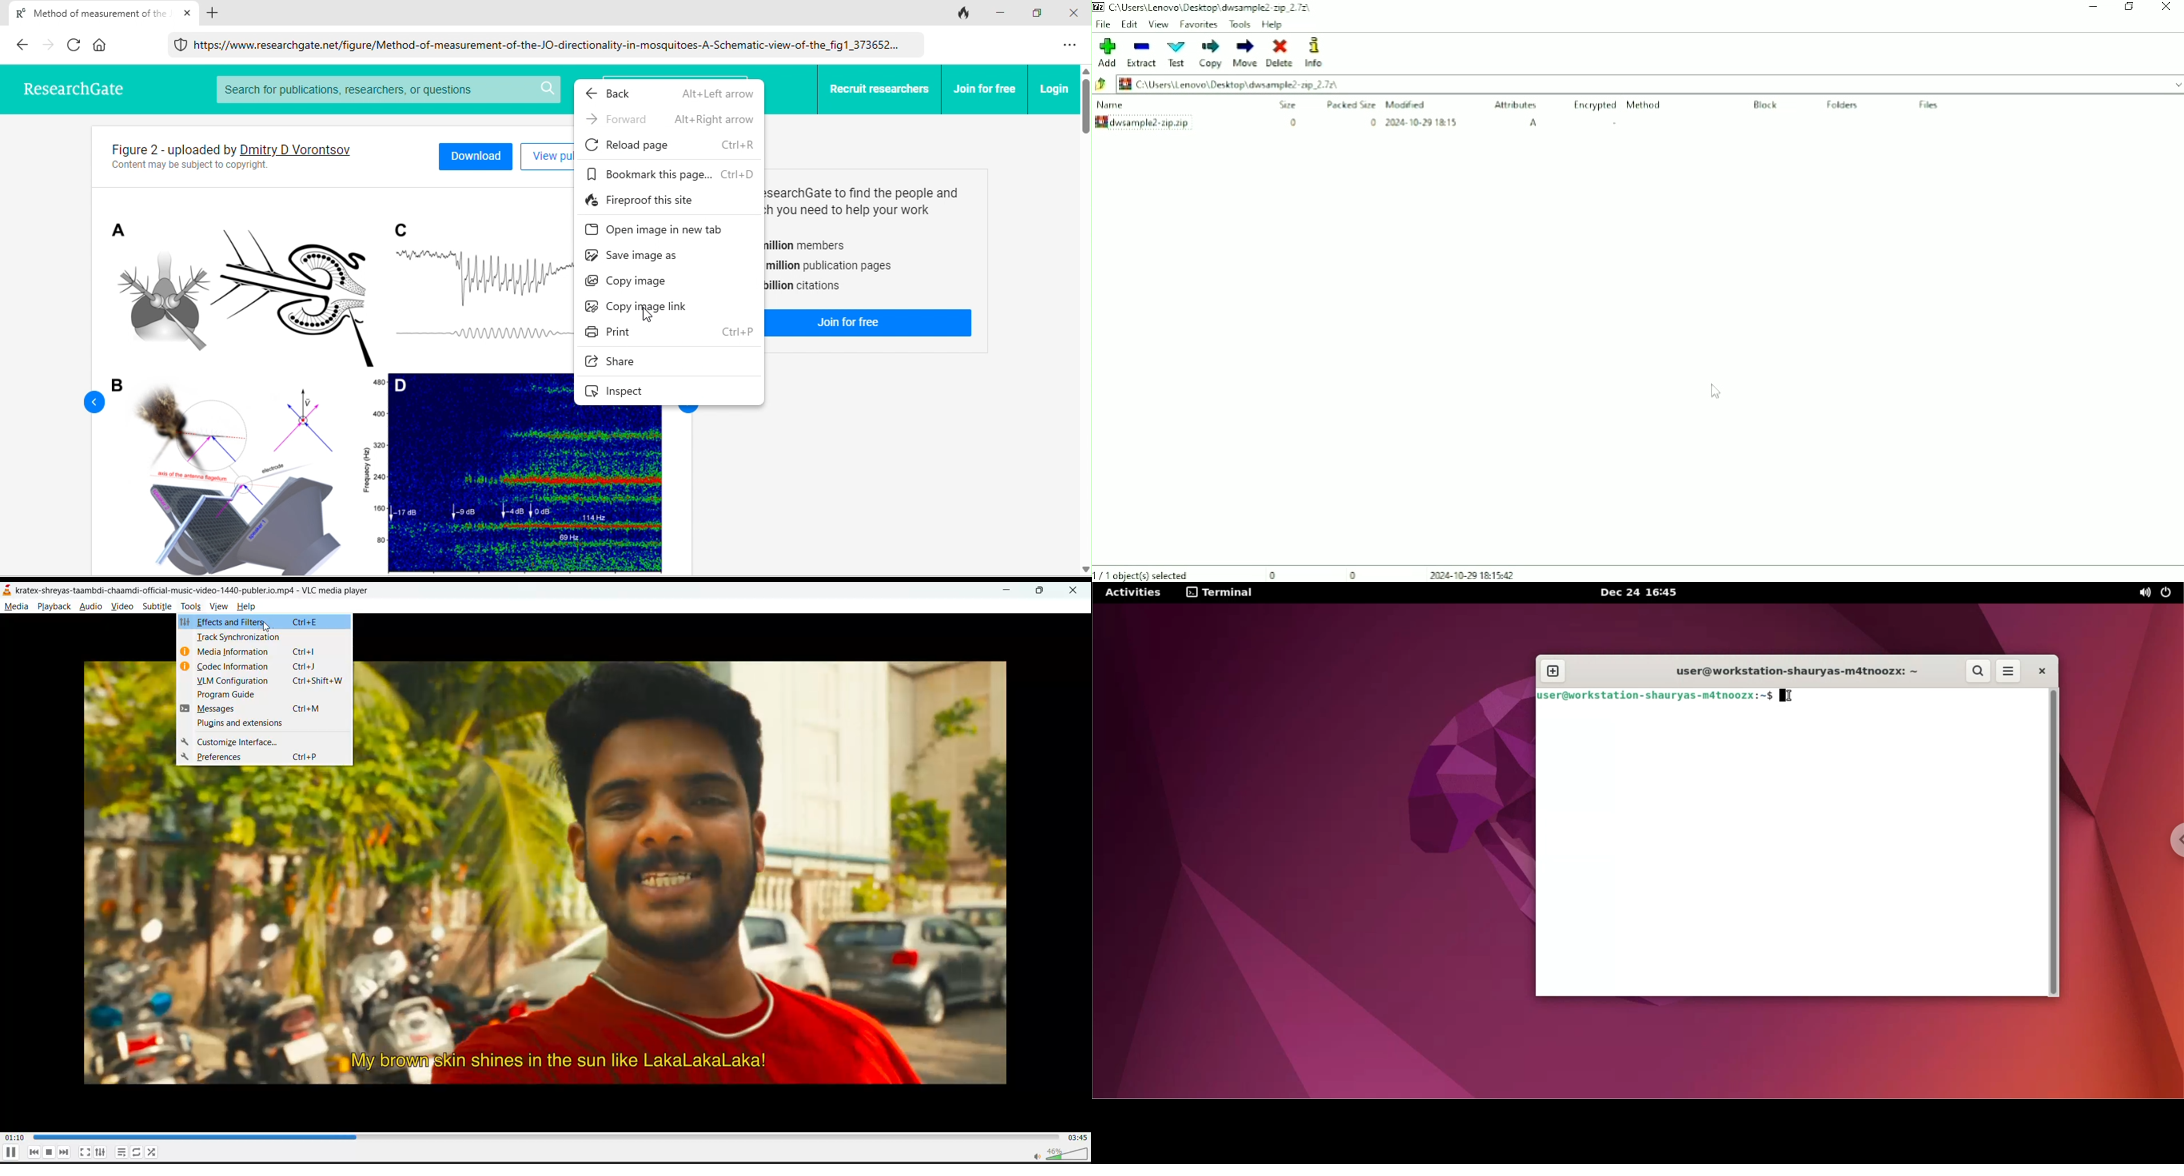 The width and height of the screenshot is (2184, 1176). I want to click on download, so click(476, 154).